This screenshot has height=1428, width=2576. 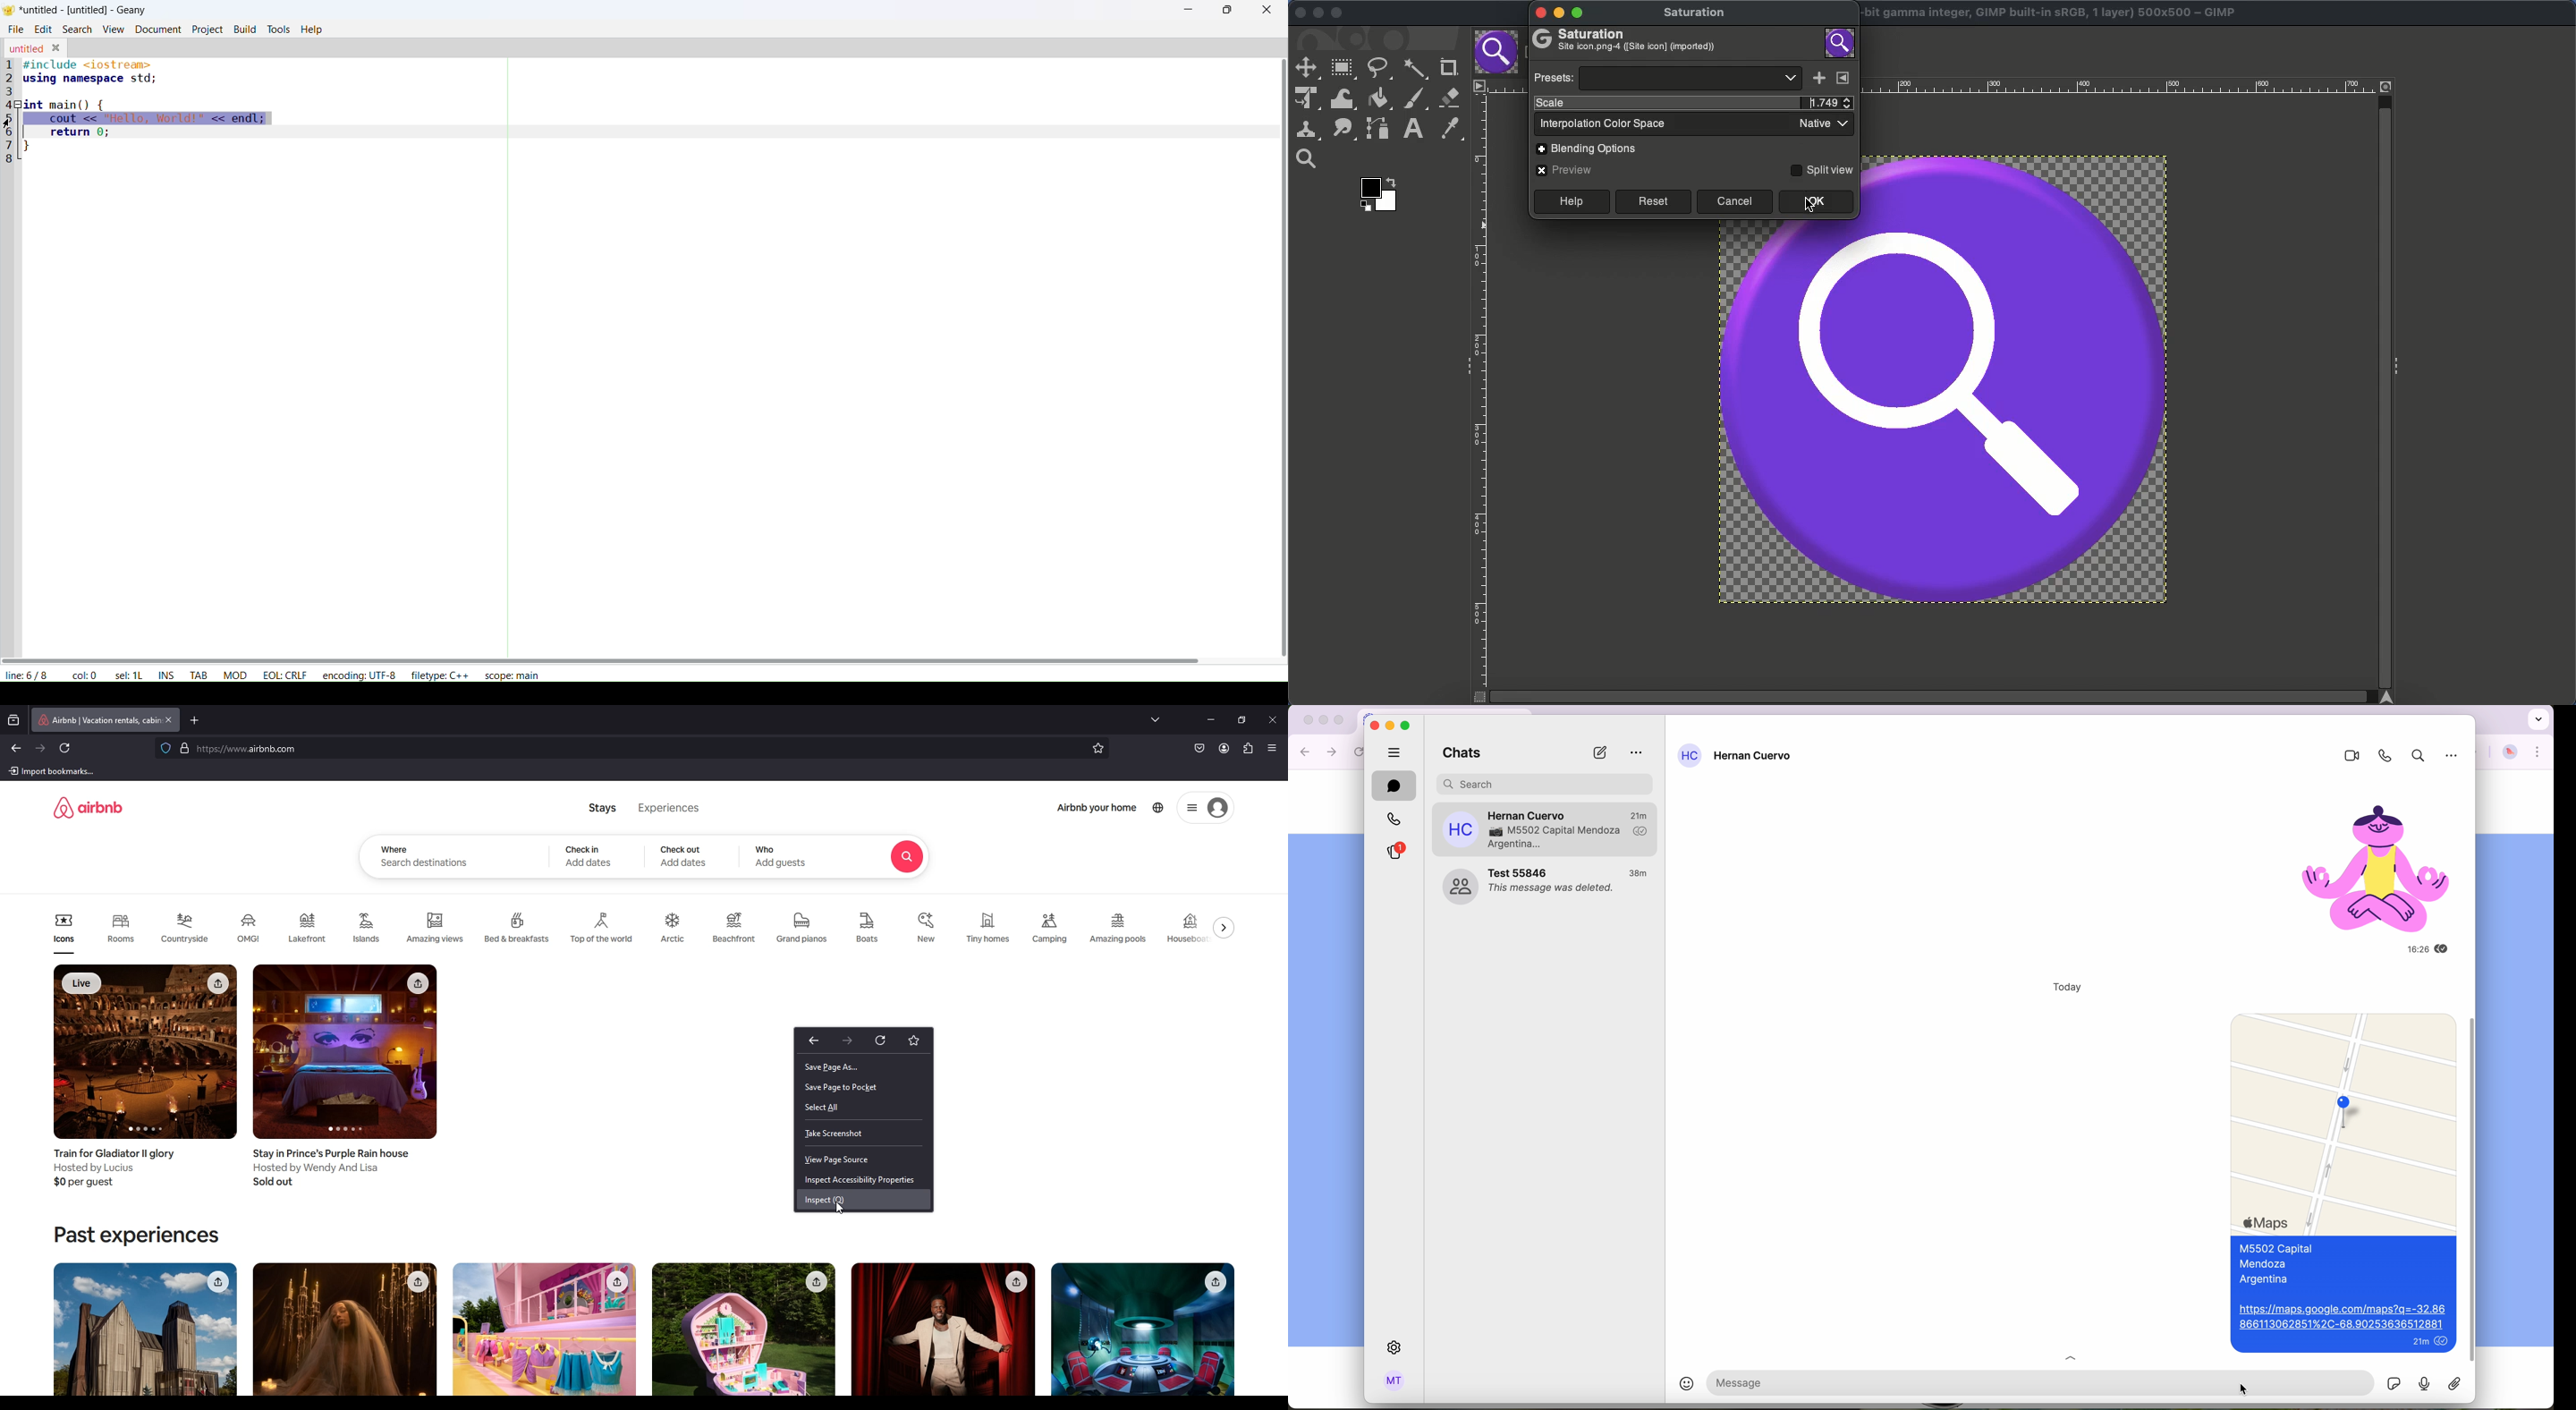 I want to click on inspect, so click(x=863, y=1200).